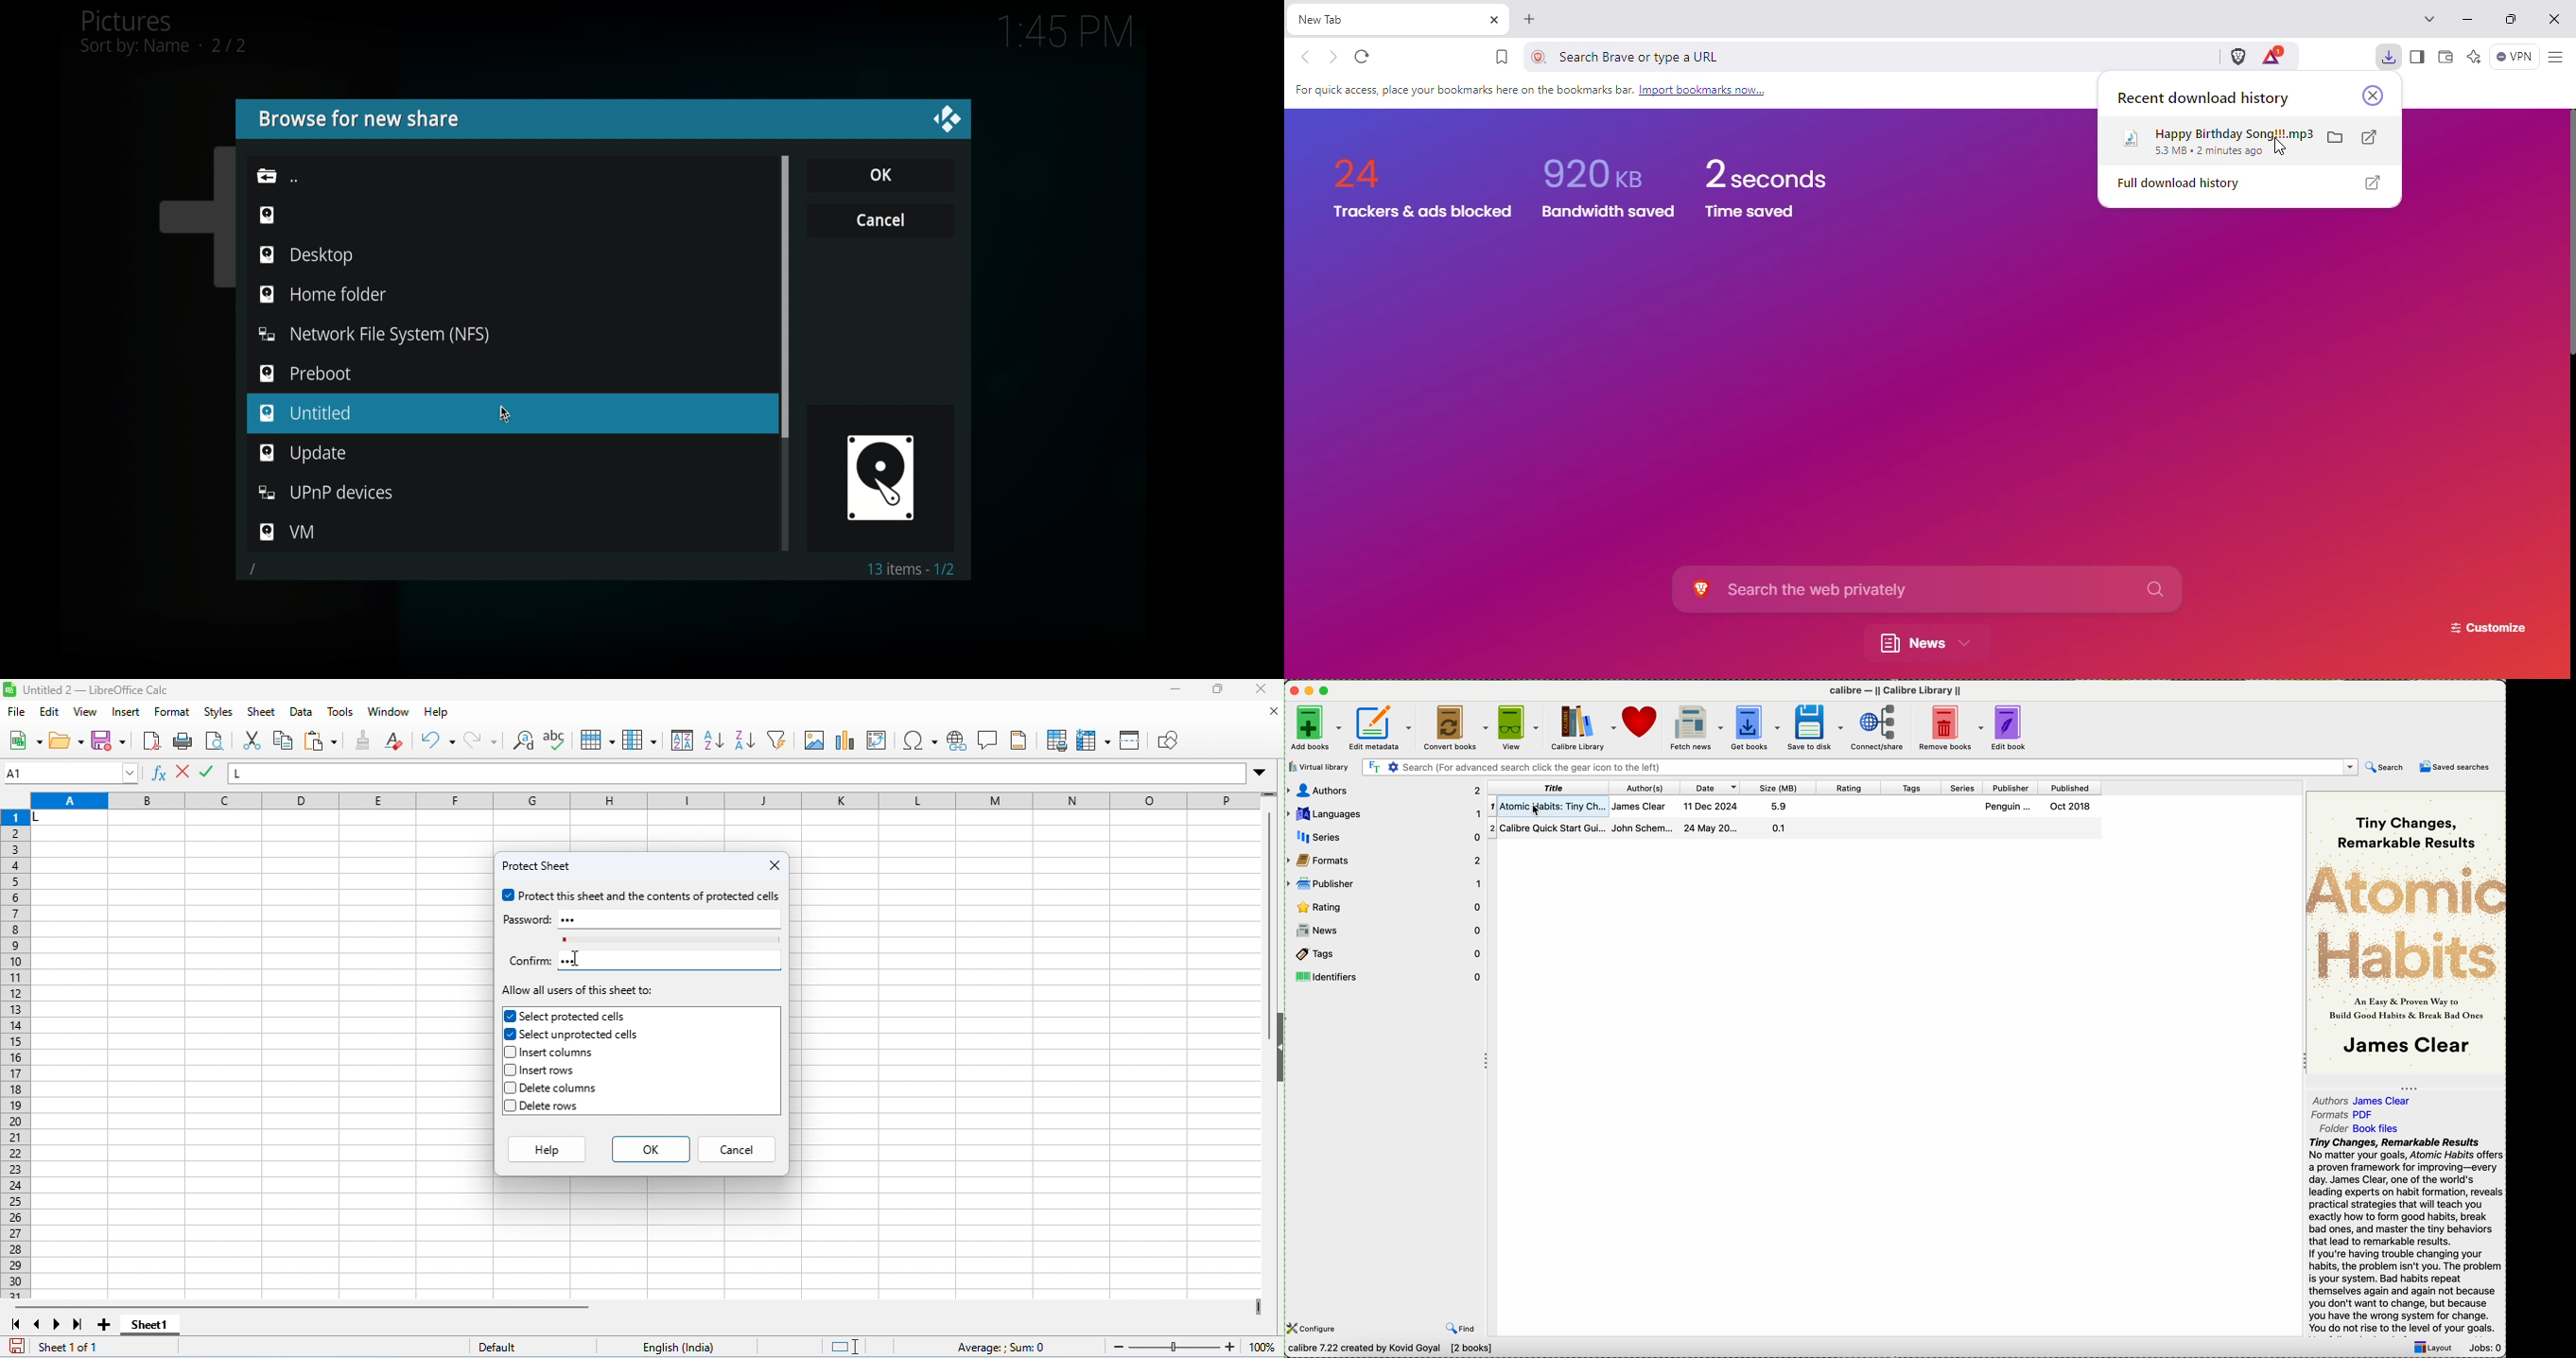  What do you see at coordinates (738, 1147) in the screenshot?
I see `cancel` at bounding box center [738, 1147].